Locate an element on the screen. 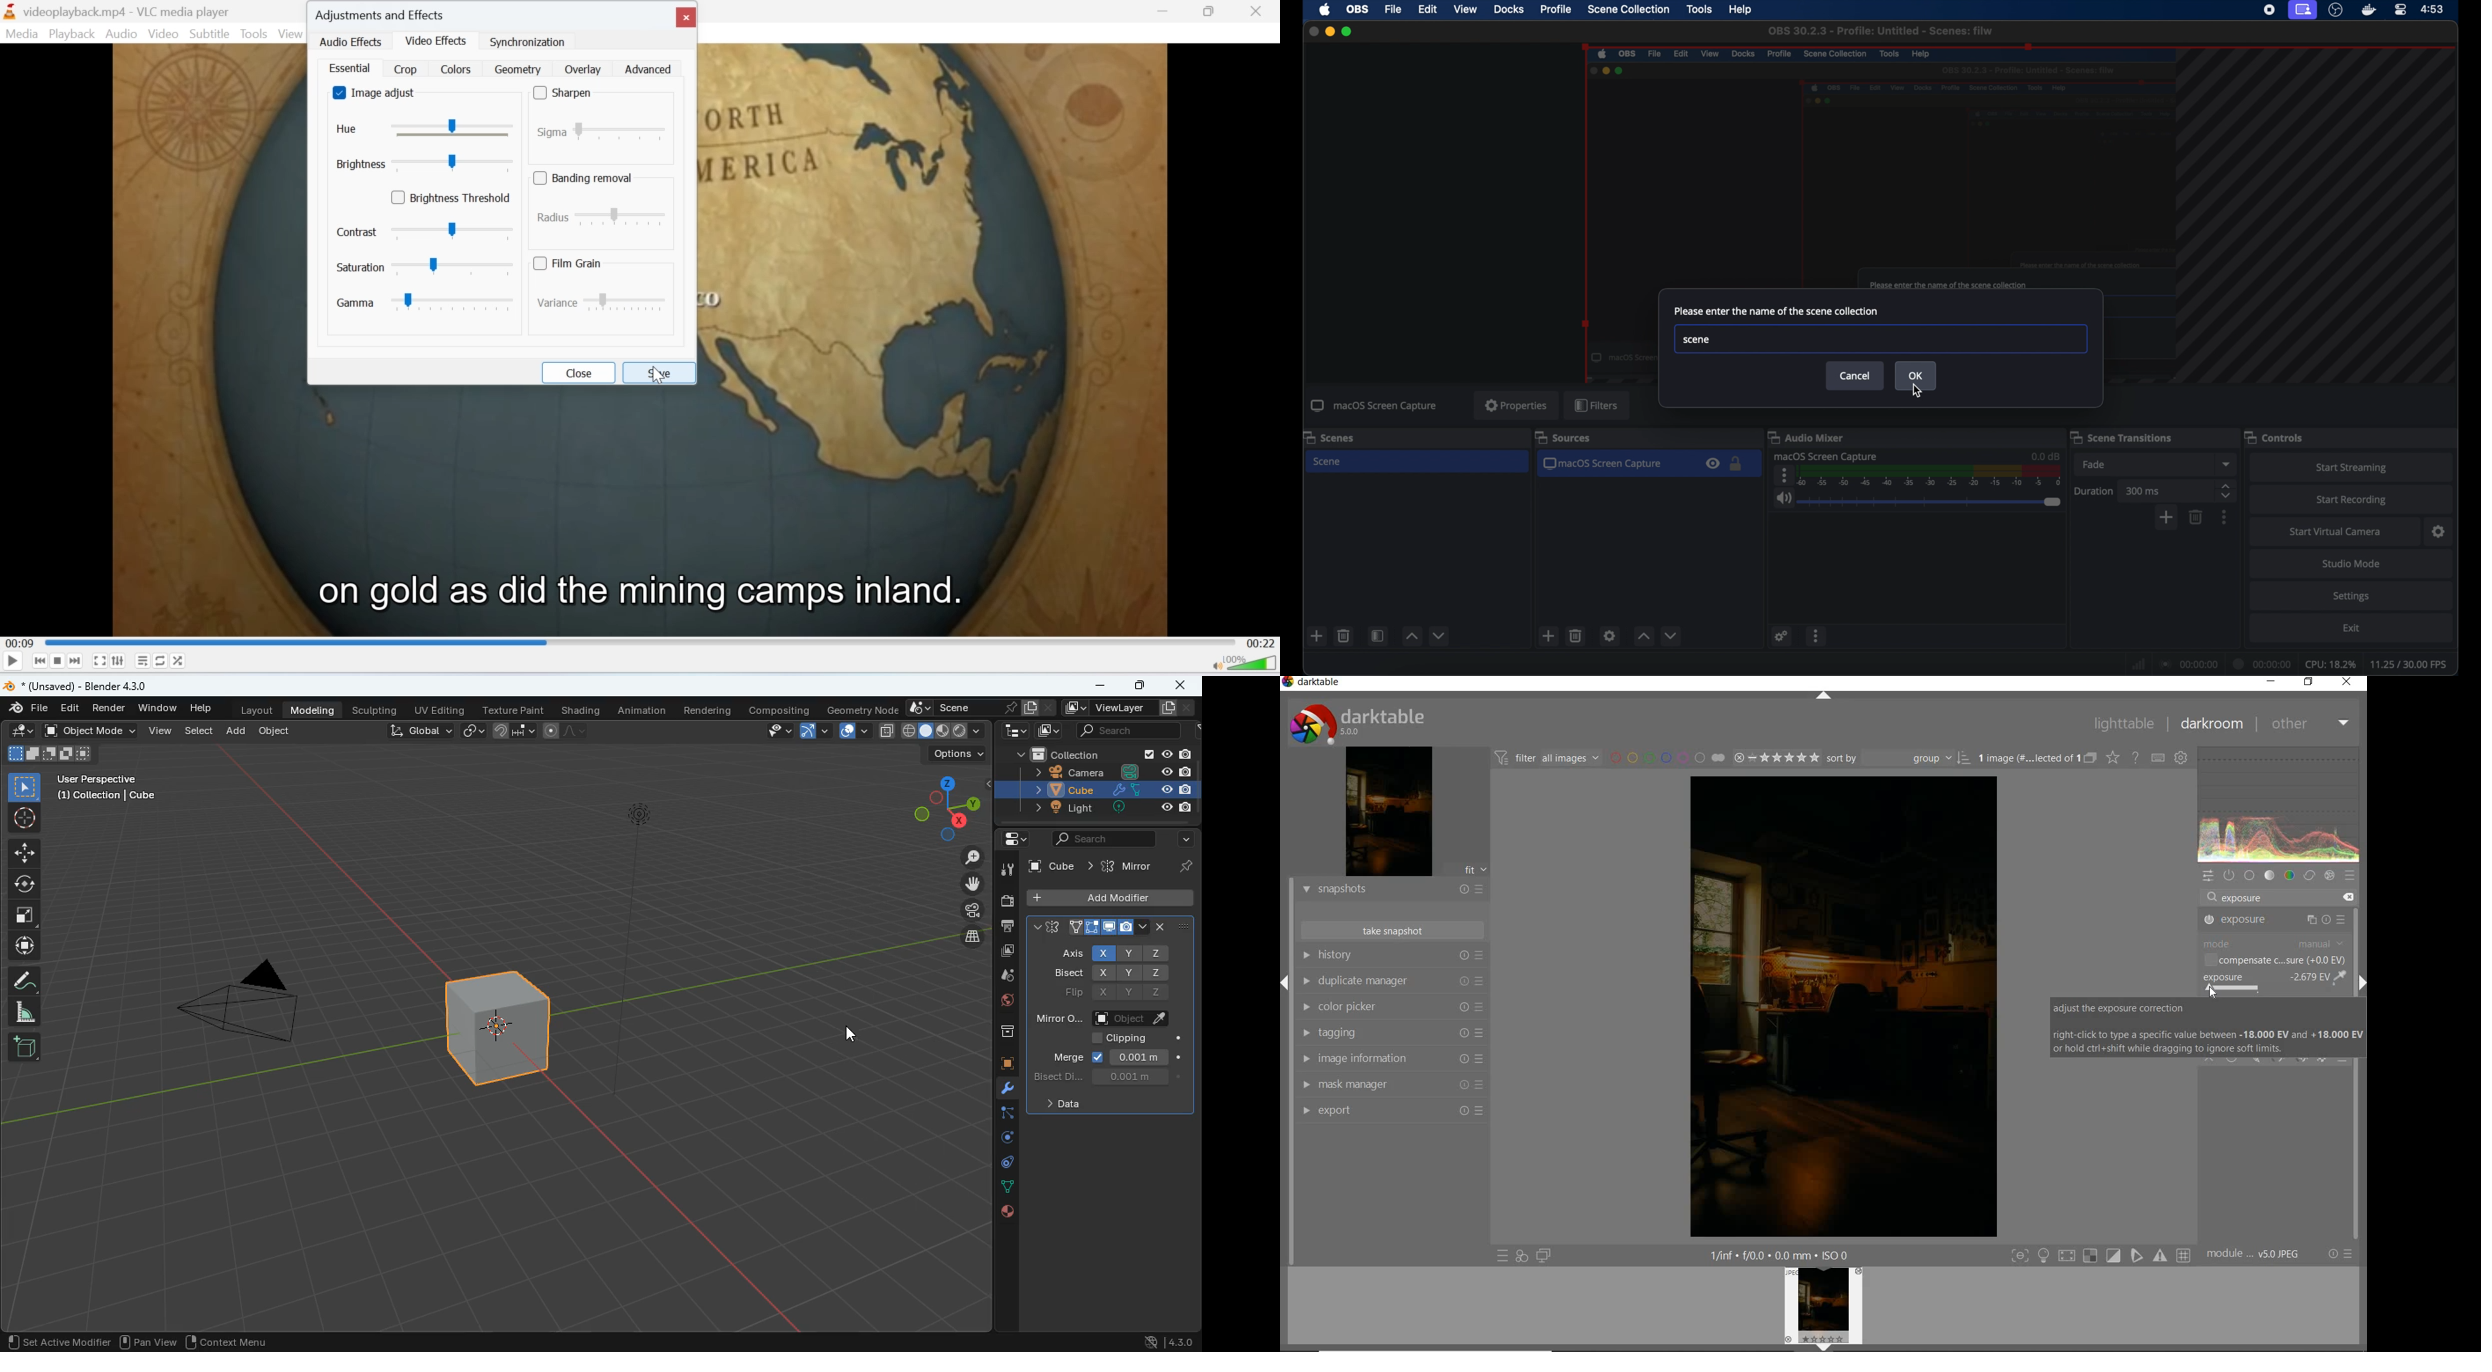 This screenshot has height=1372, width=2492. open scene filter is located at coordinates (1378, 637).